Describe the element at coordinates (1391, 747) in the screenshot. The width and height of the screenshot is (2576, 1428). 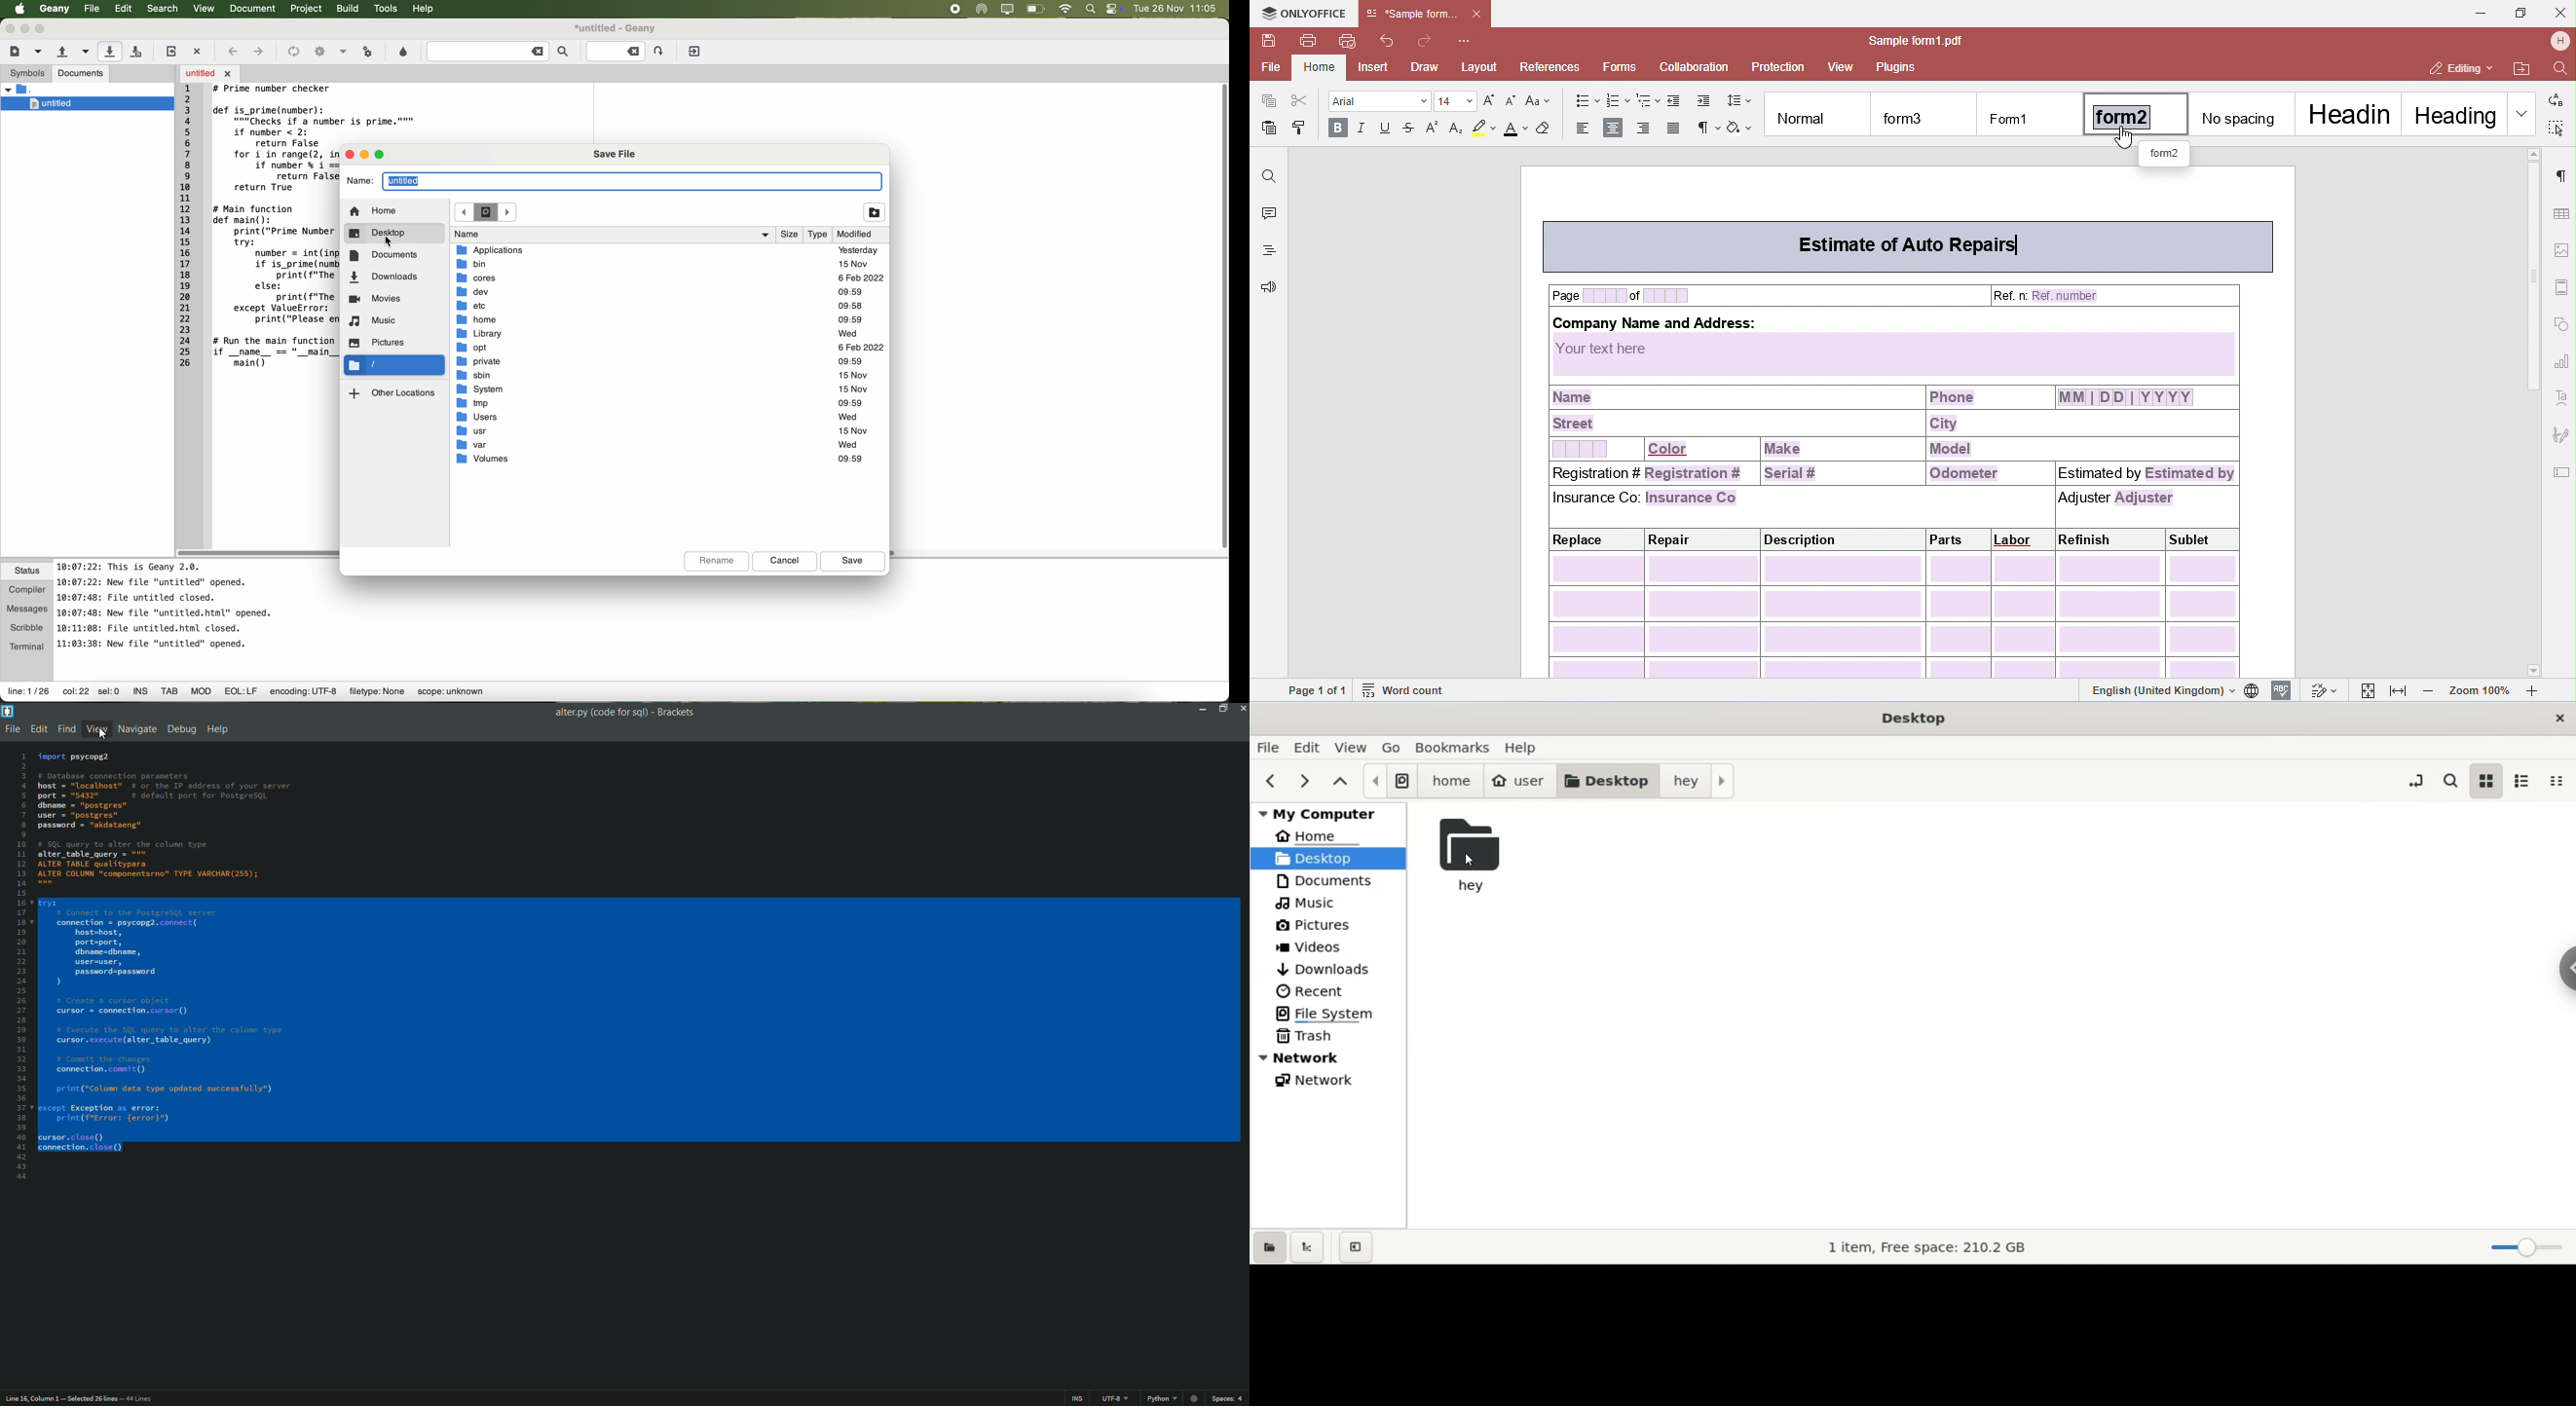
I see `go` at that location.